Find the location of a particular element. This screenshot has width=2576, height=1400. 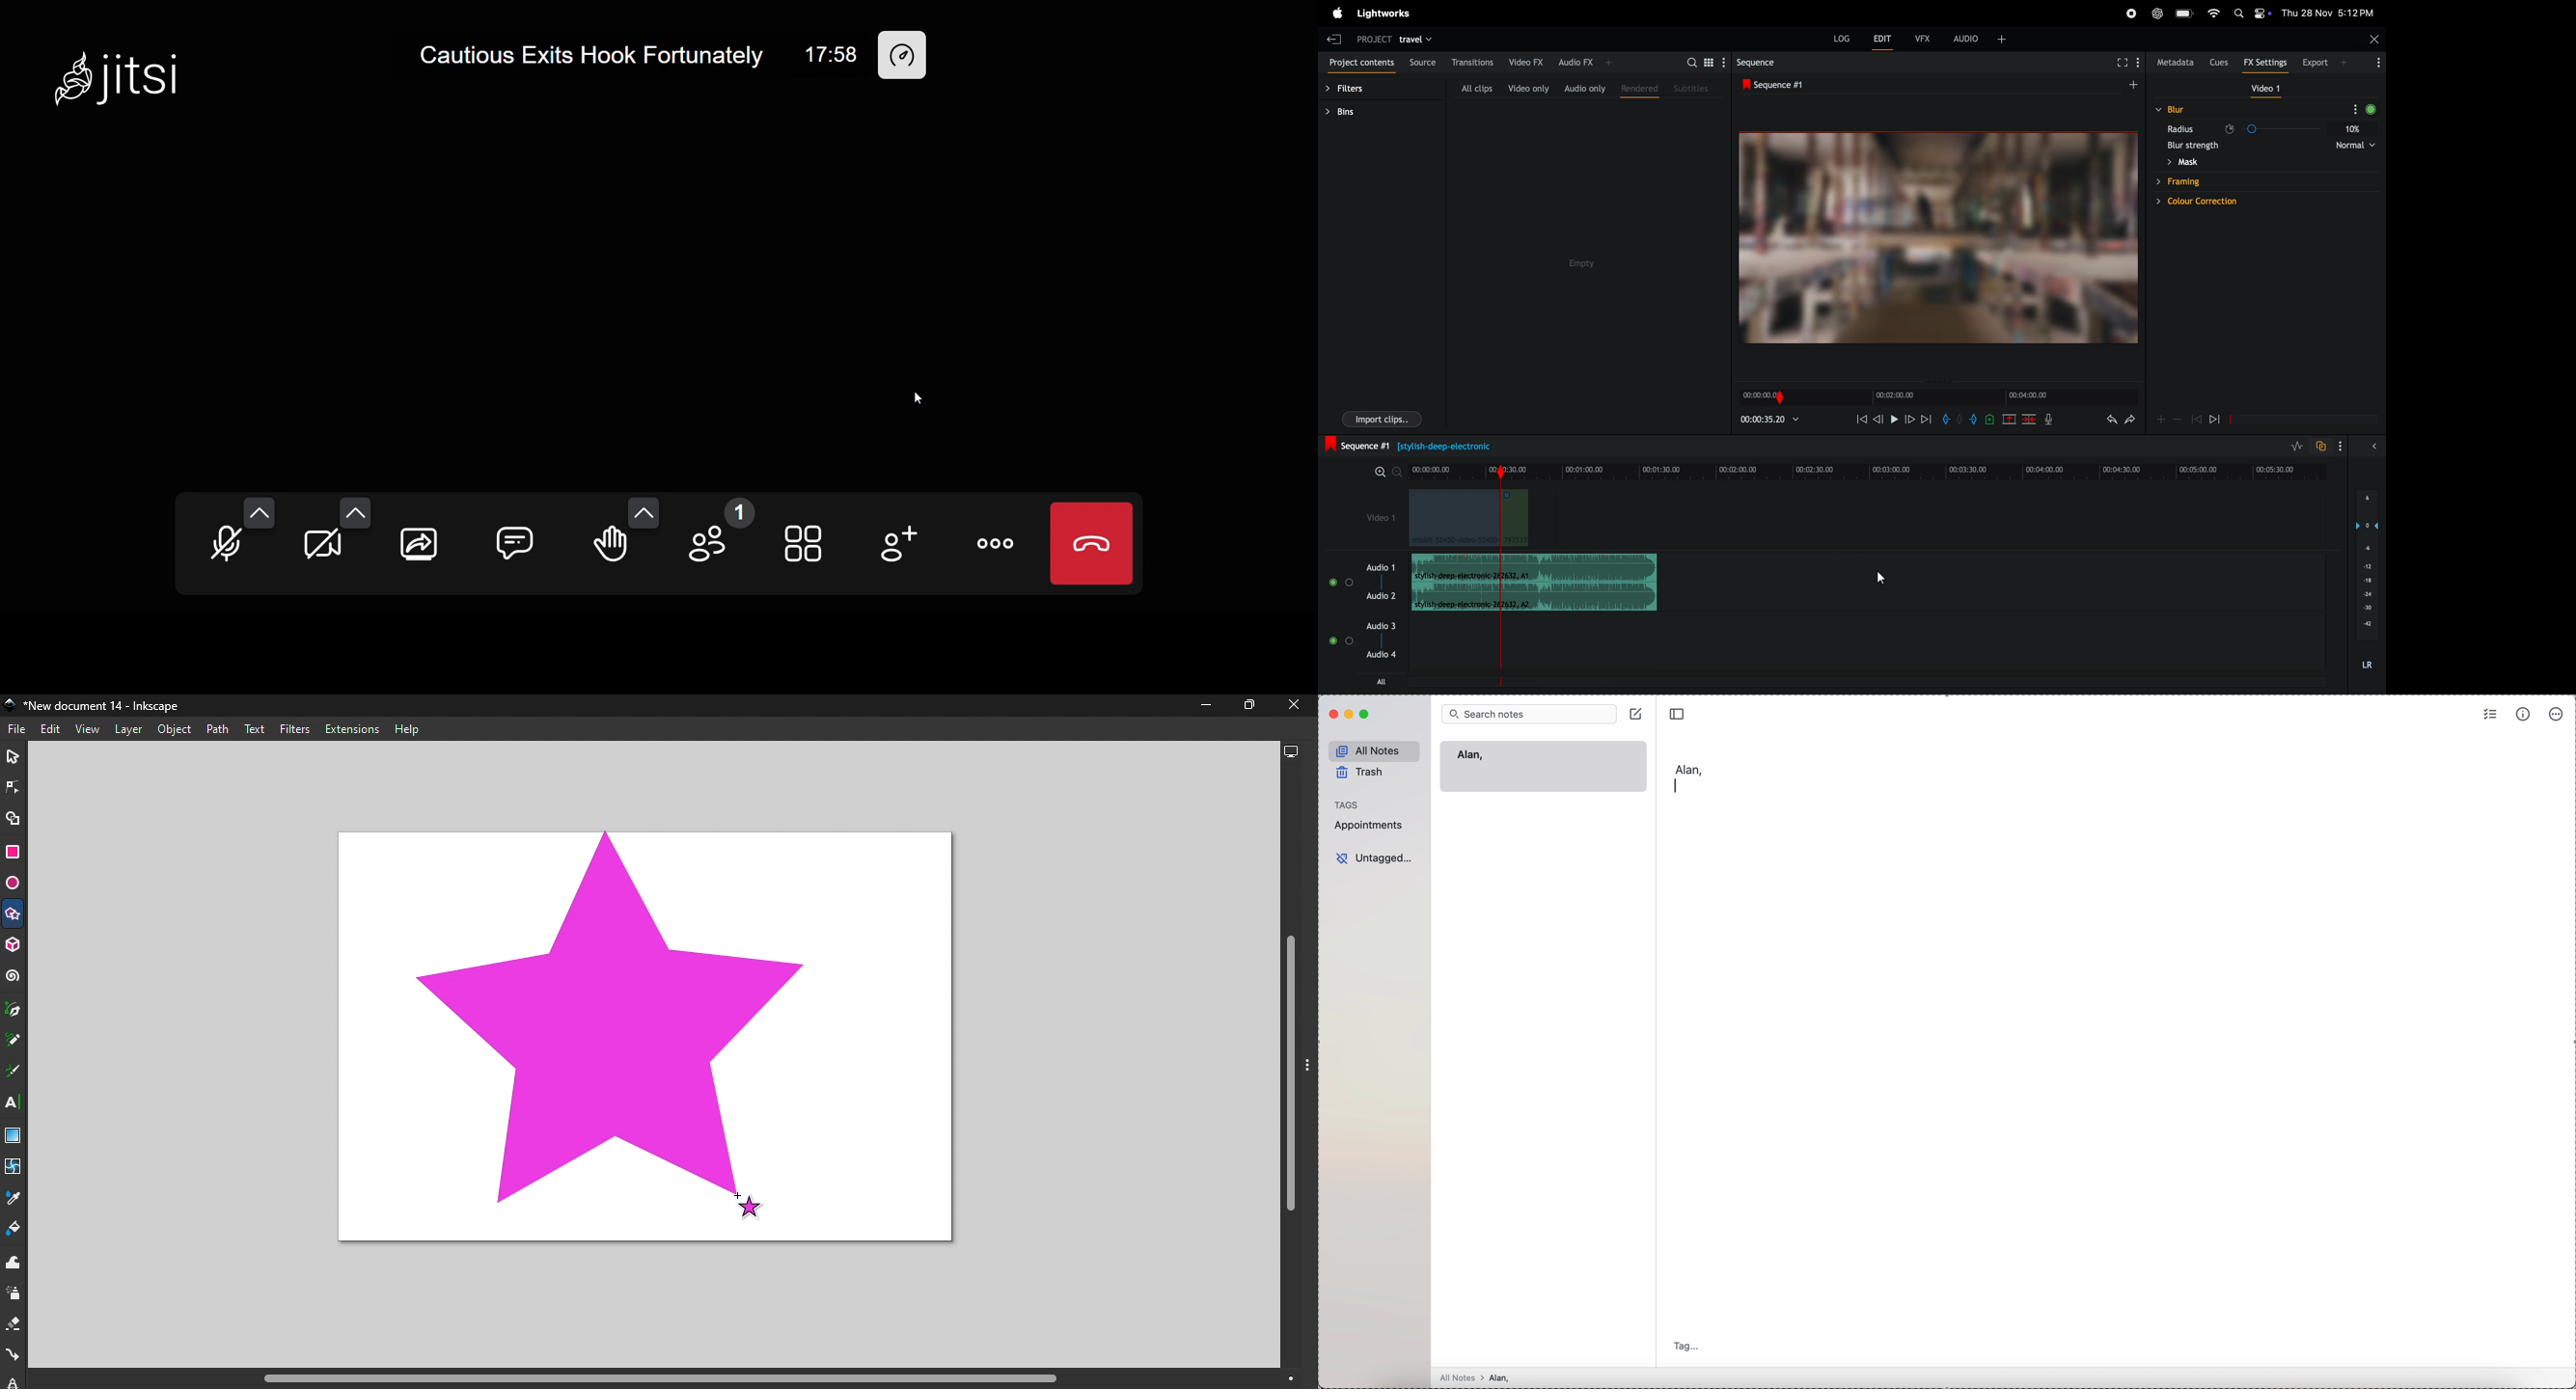

participant is located at coordinates (717, 536).